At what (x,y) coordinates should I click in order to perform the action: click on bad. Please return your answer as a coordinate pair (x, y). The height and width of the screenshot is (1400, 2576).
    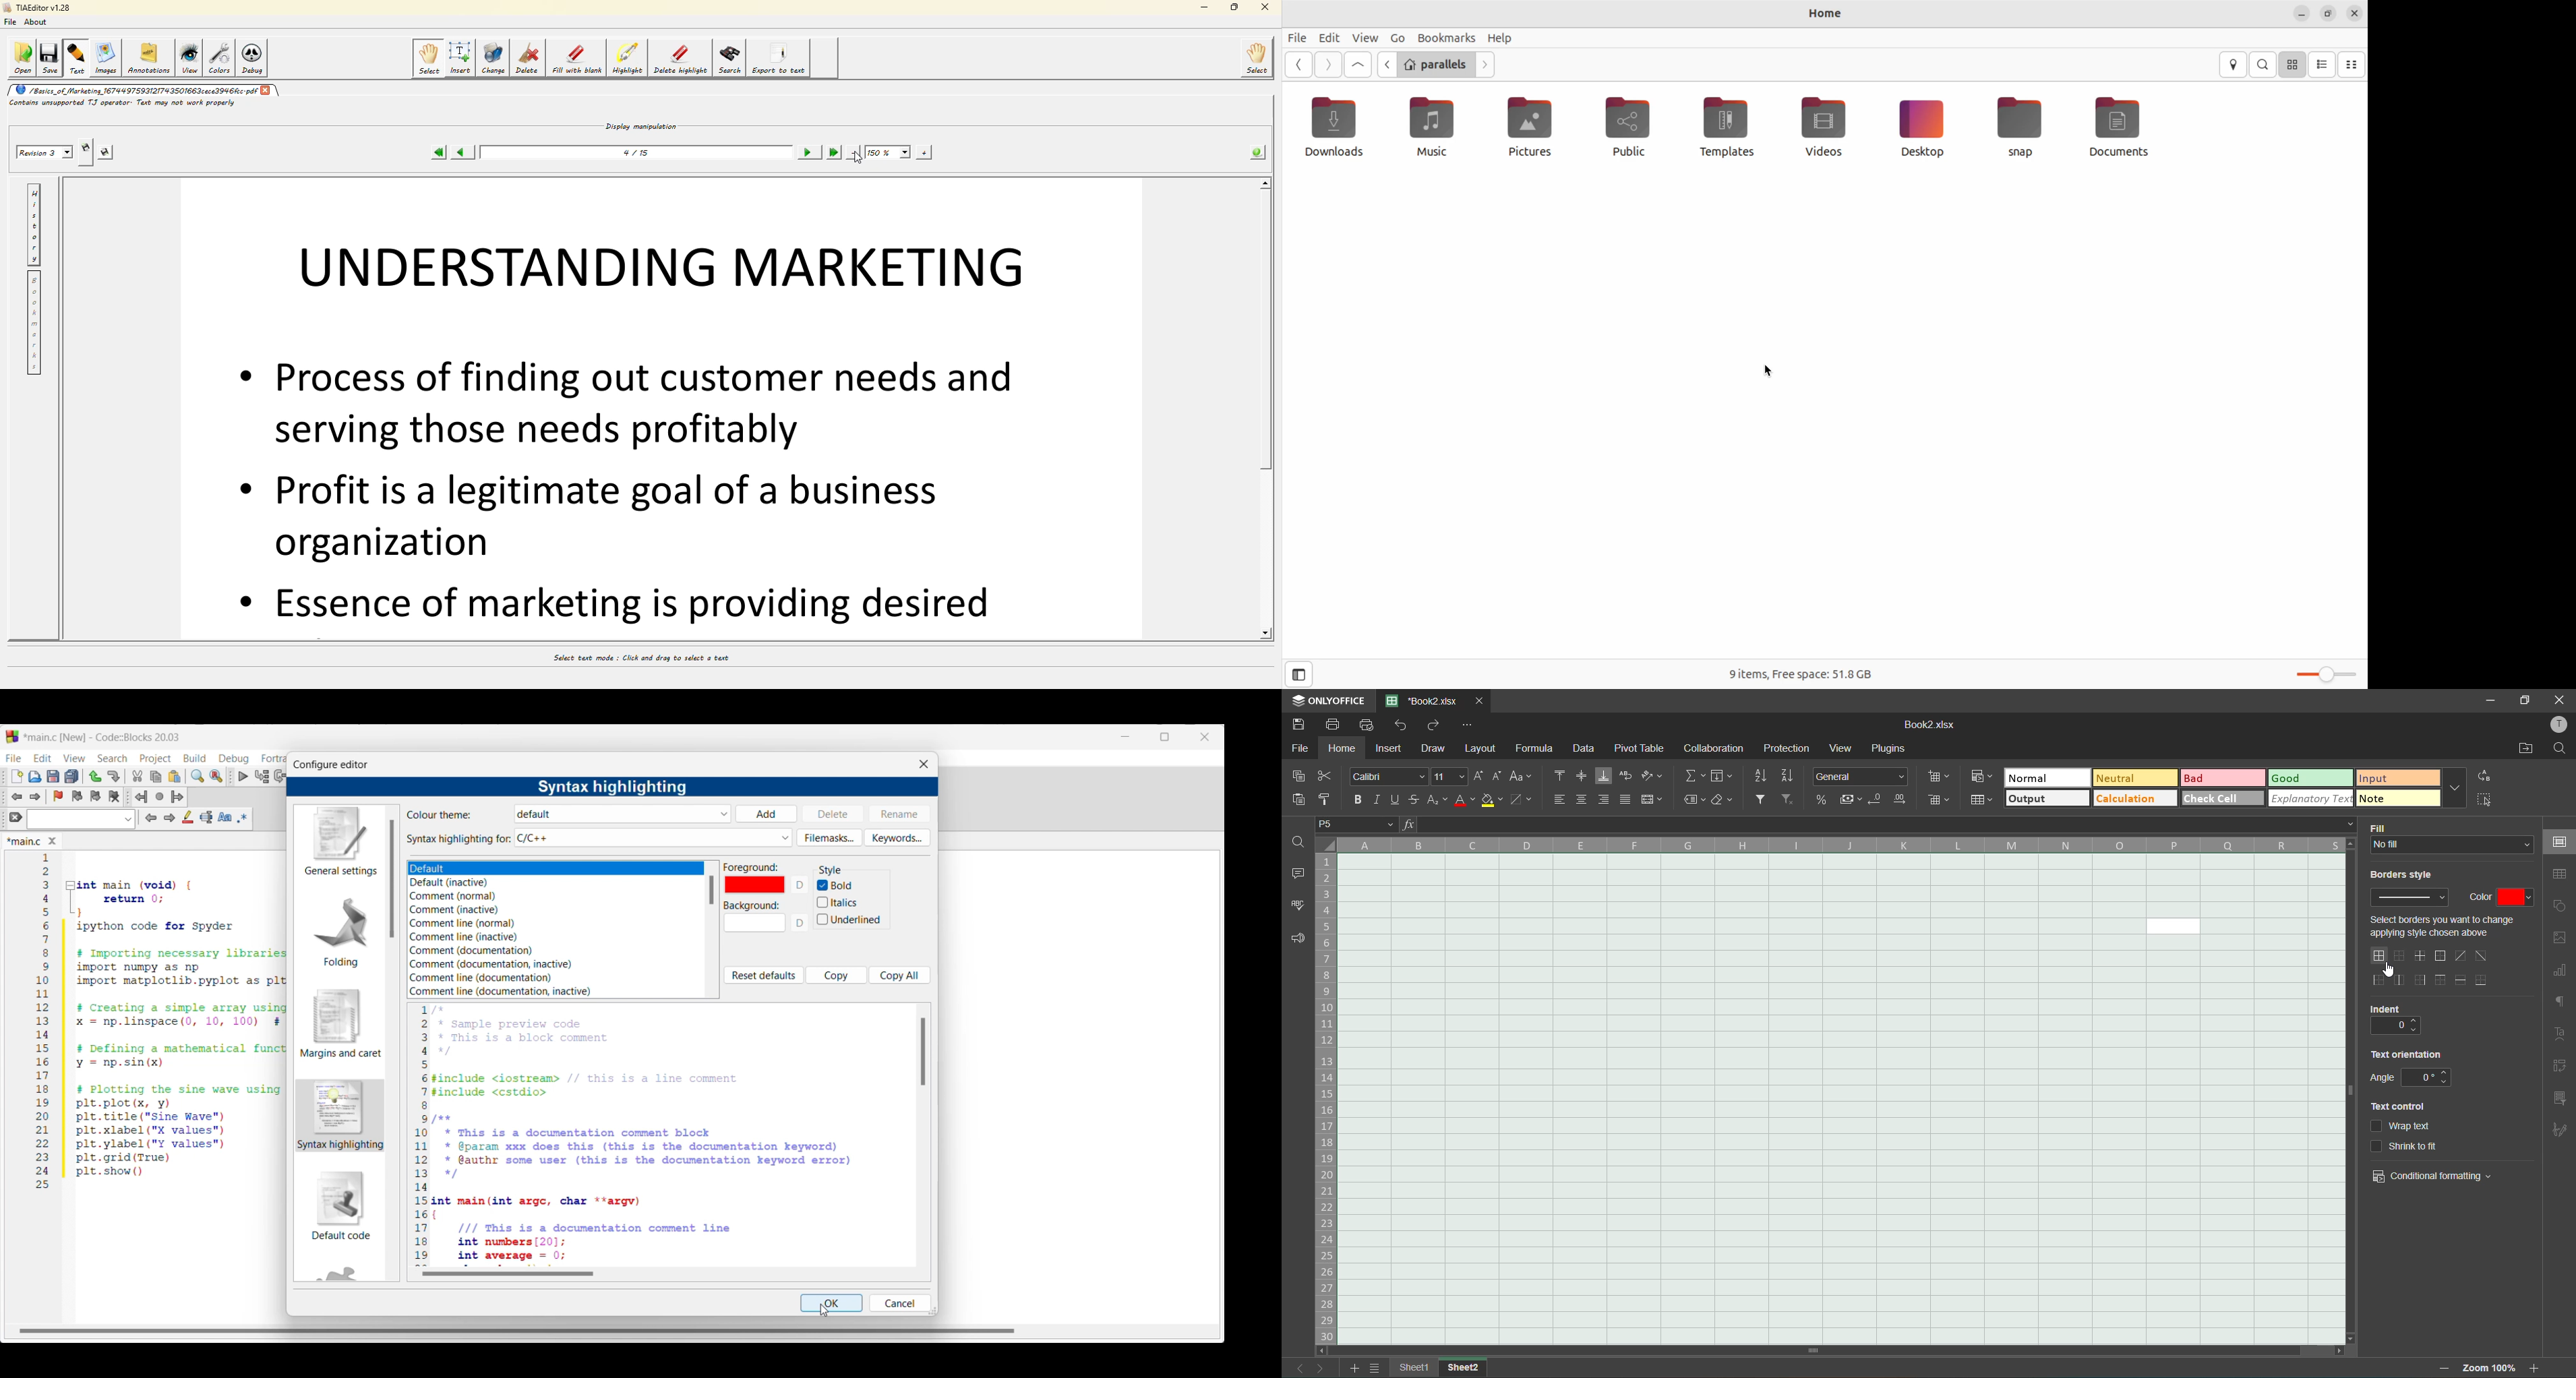
    Looking at the image, I should click on (2225, 778).